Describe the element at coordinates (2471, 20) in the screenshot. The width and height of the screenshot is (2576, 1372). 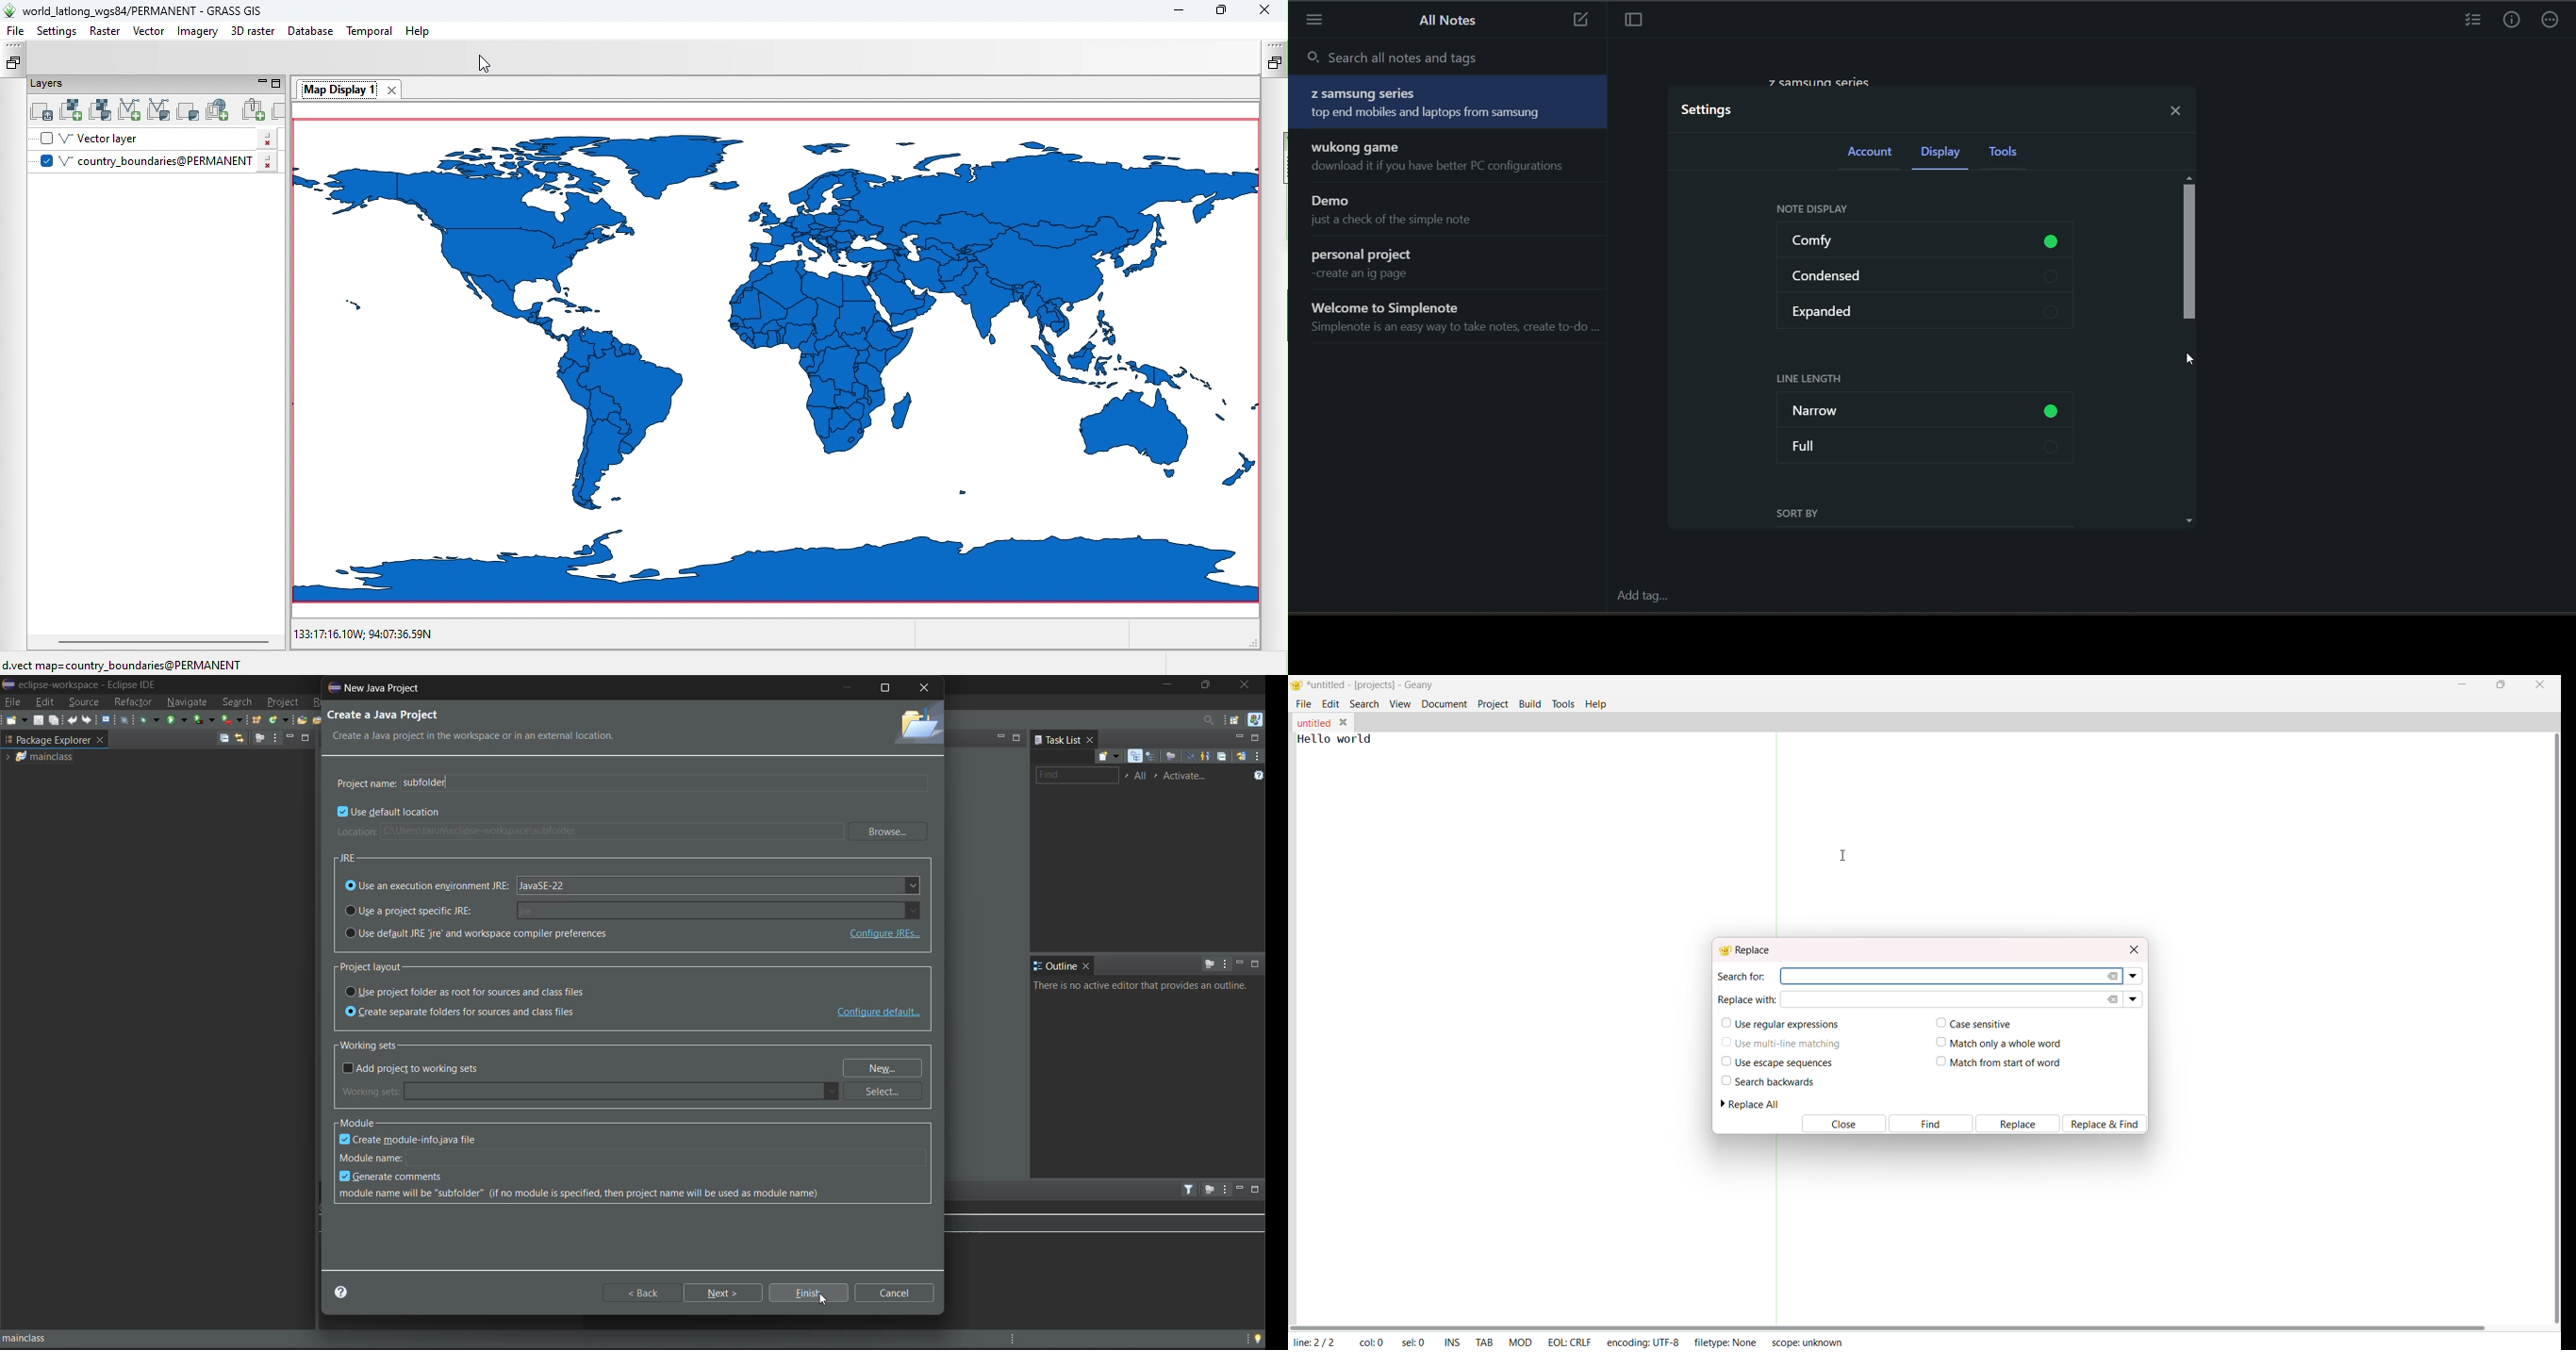
I see `insert checklist` at that location.